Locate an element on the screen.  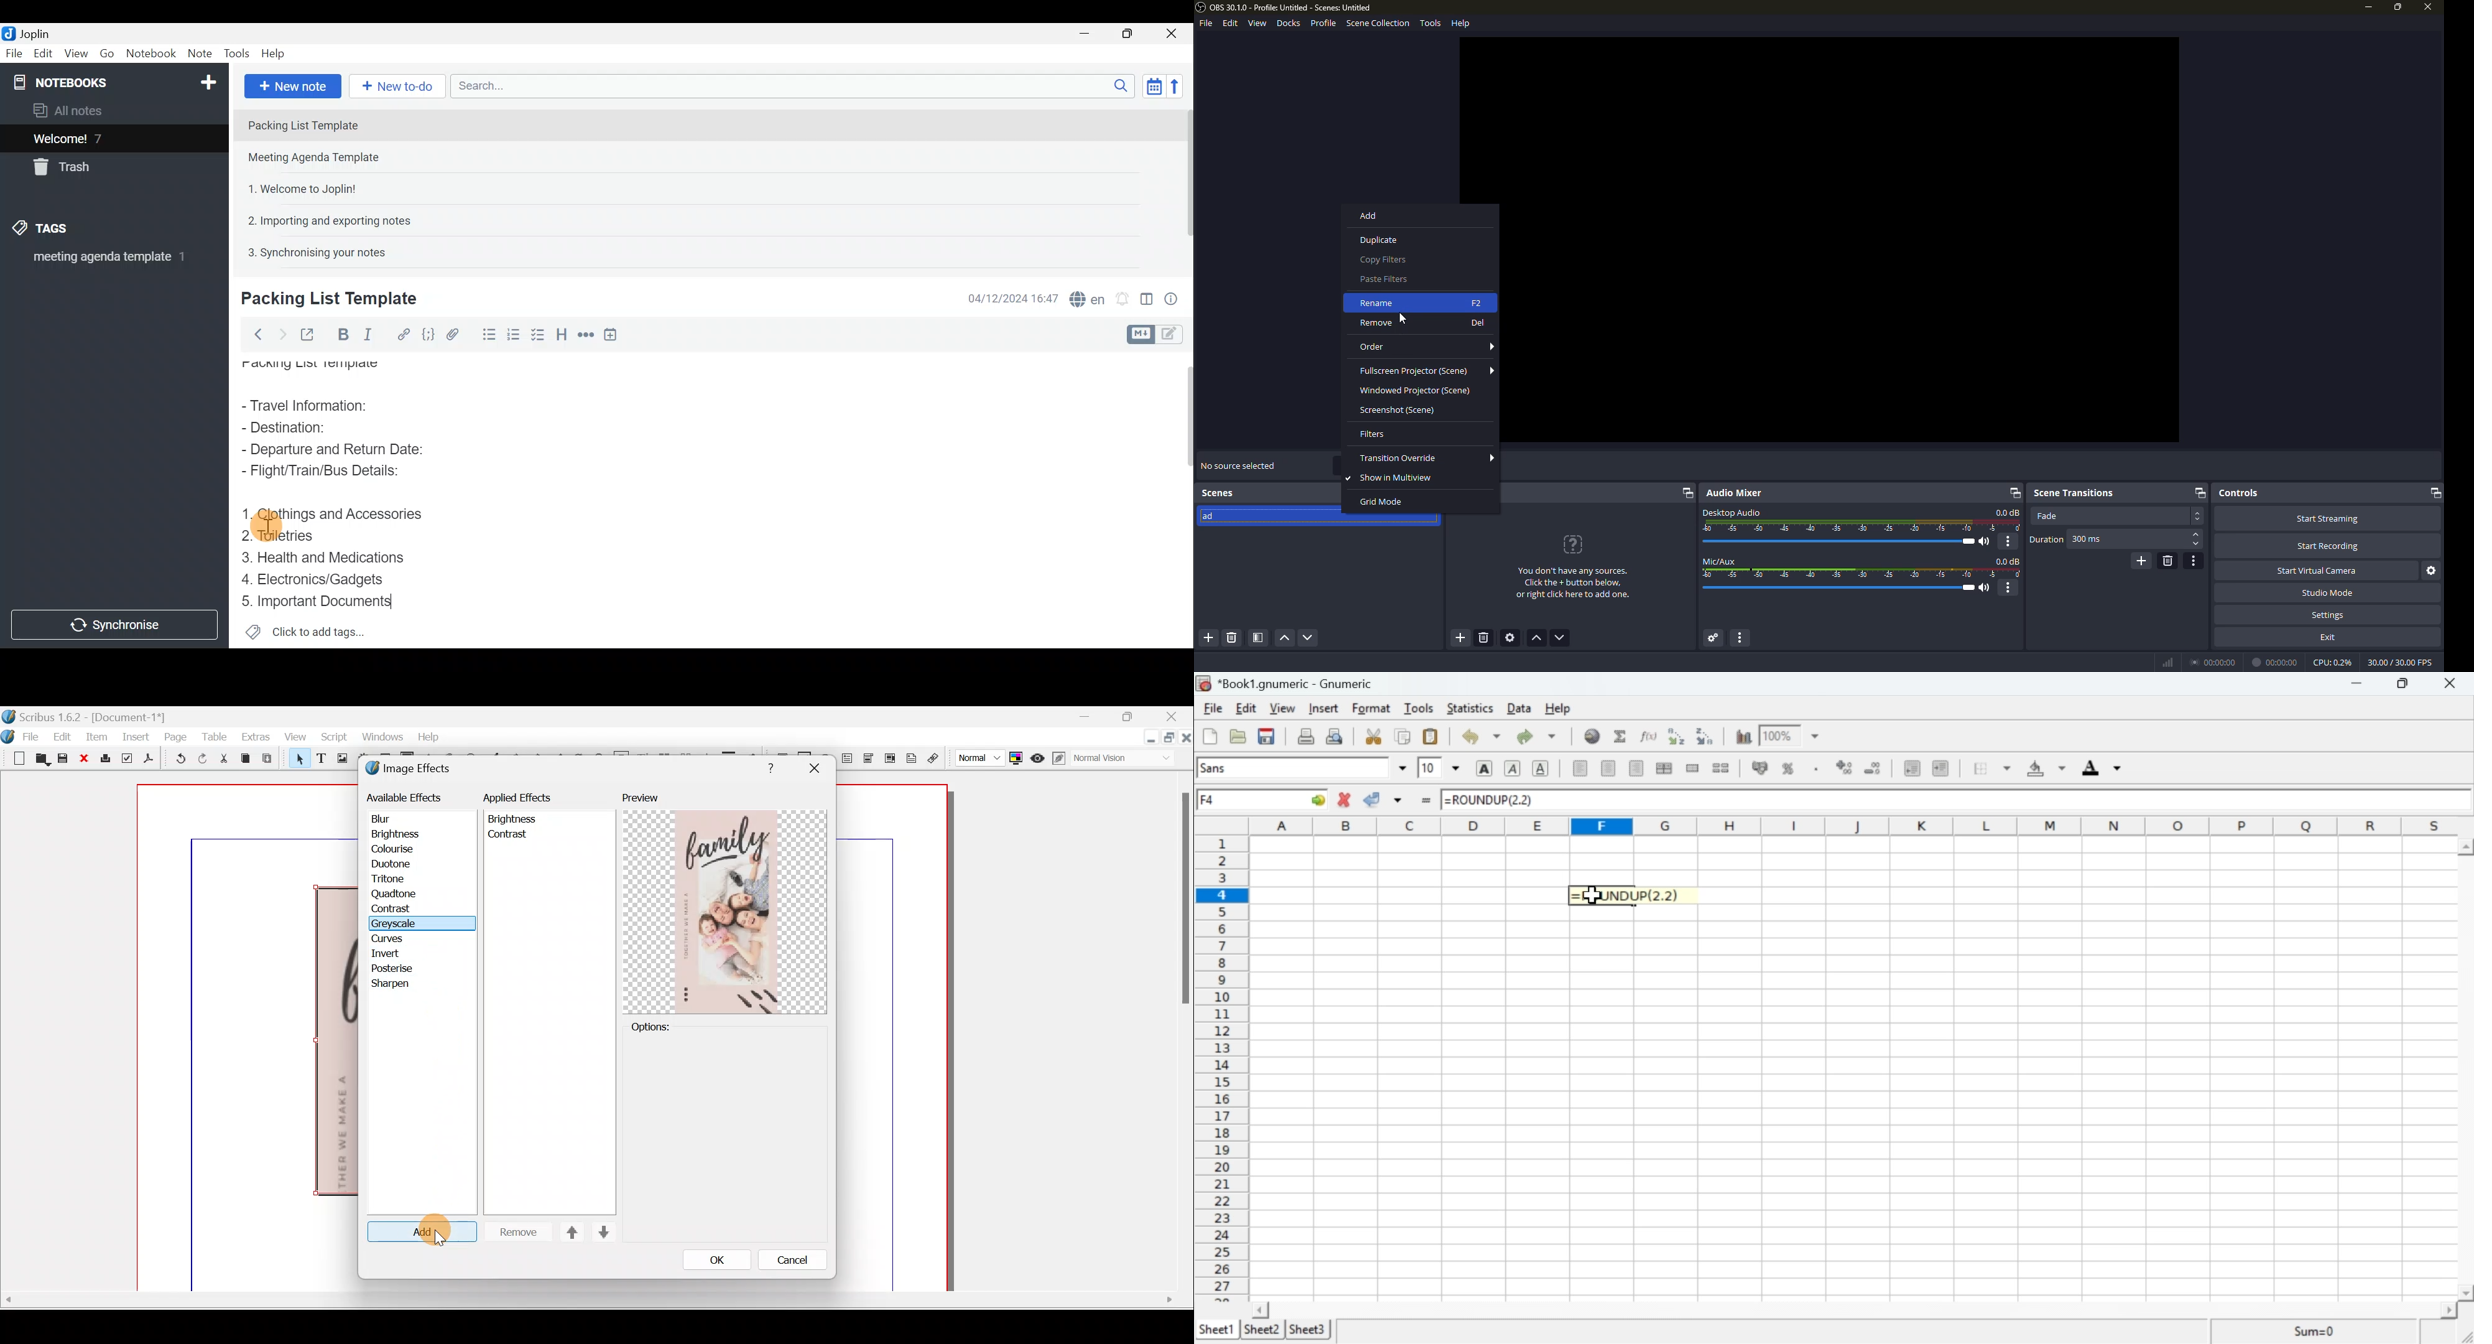
file is located at coordinates (1204, 25).